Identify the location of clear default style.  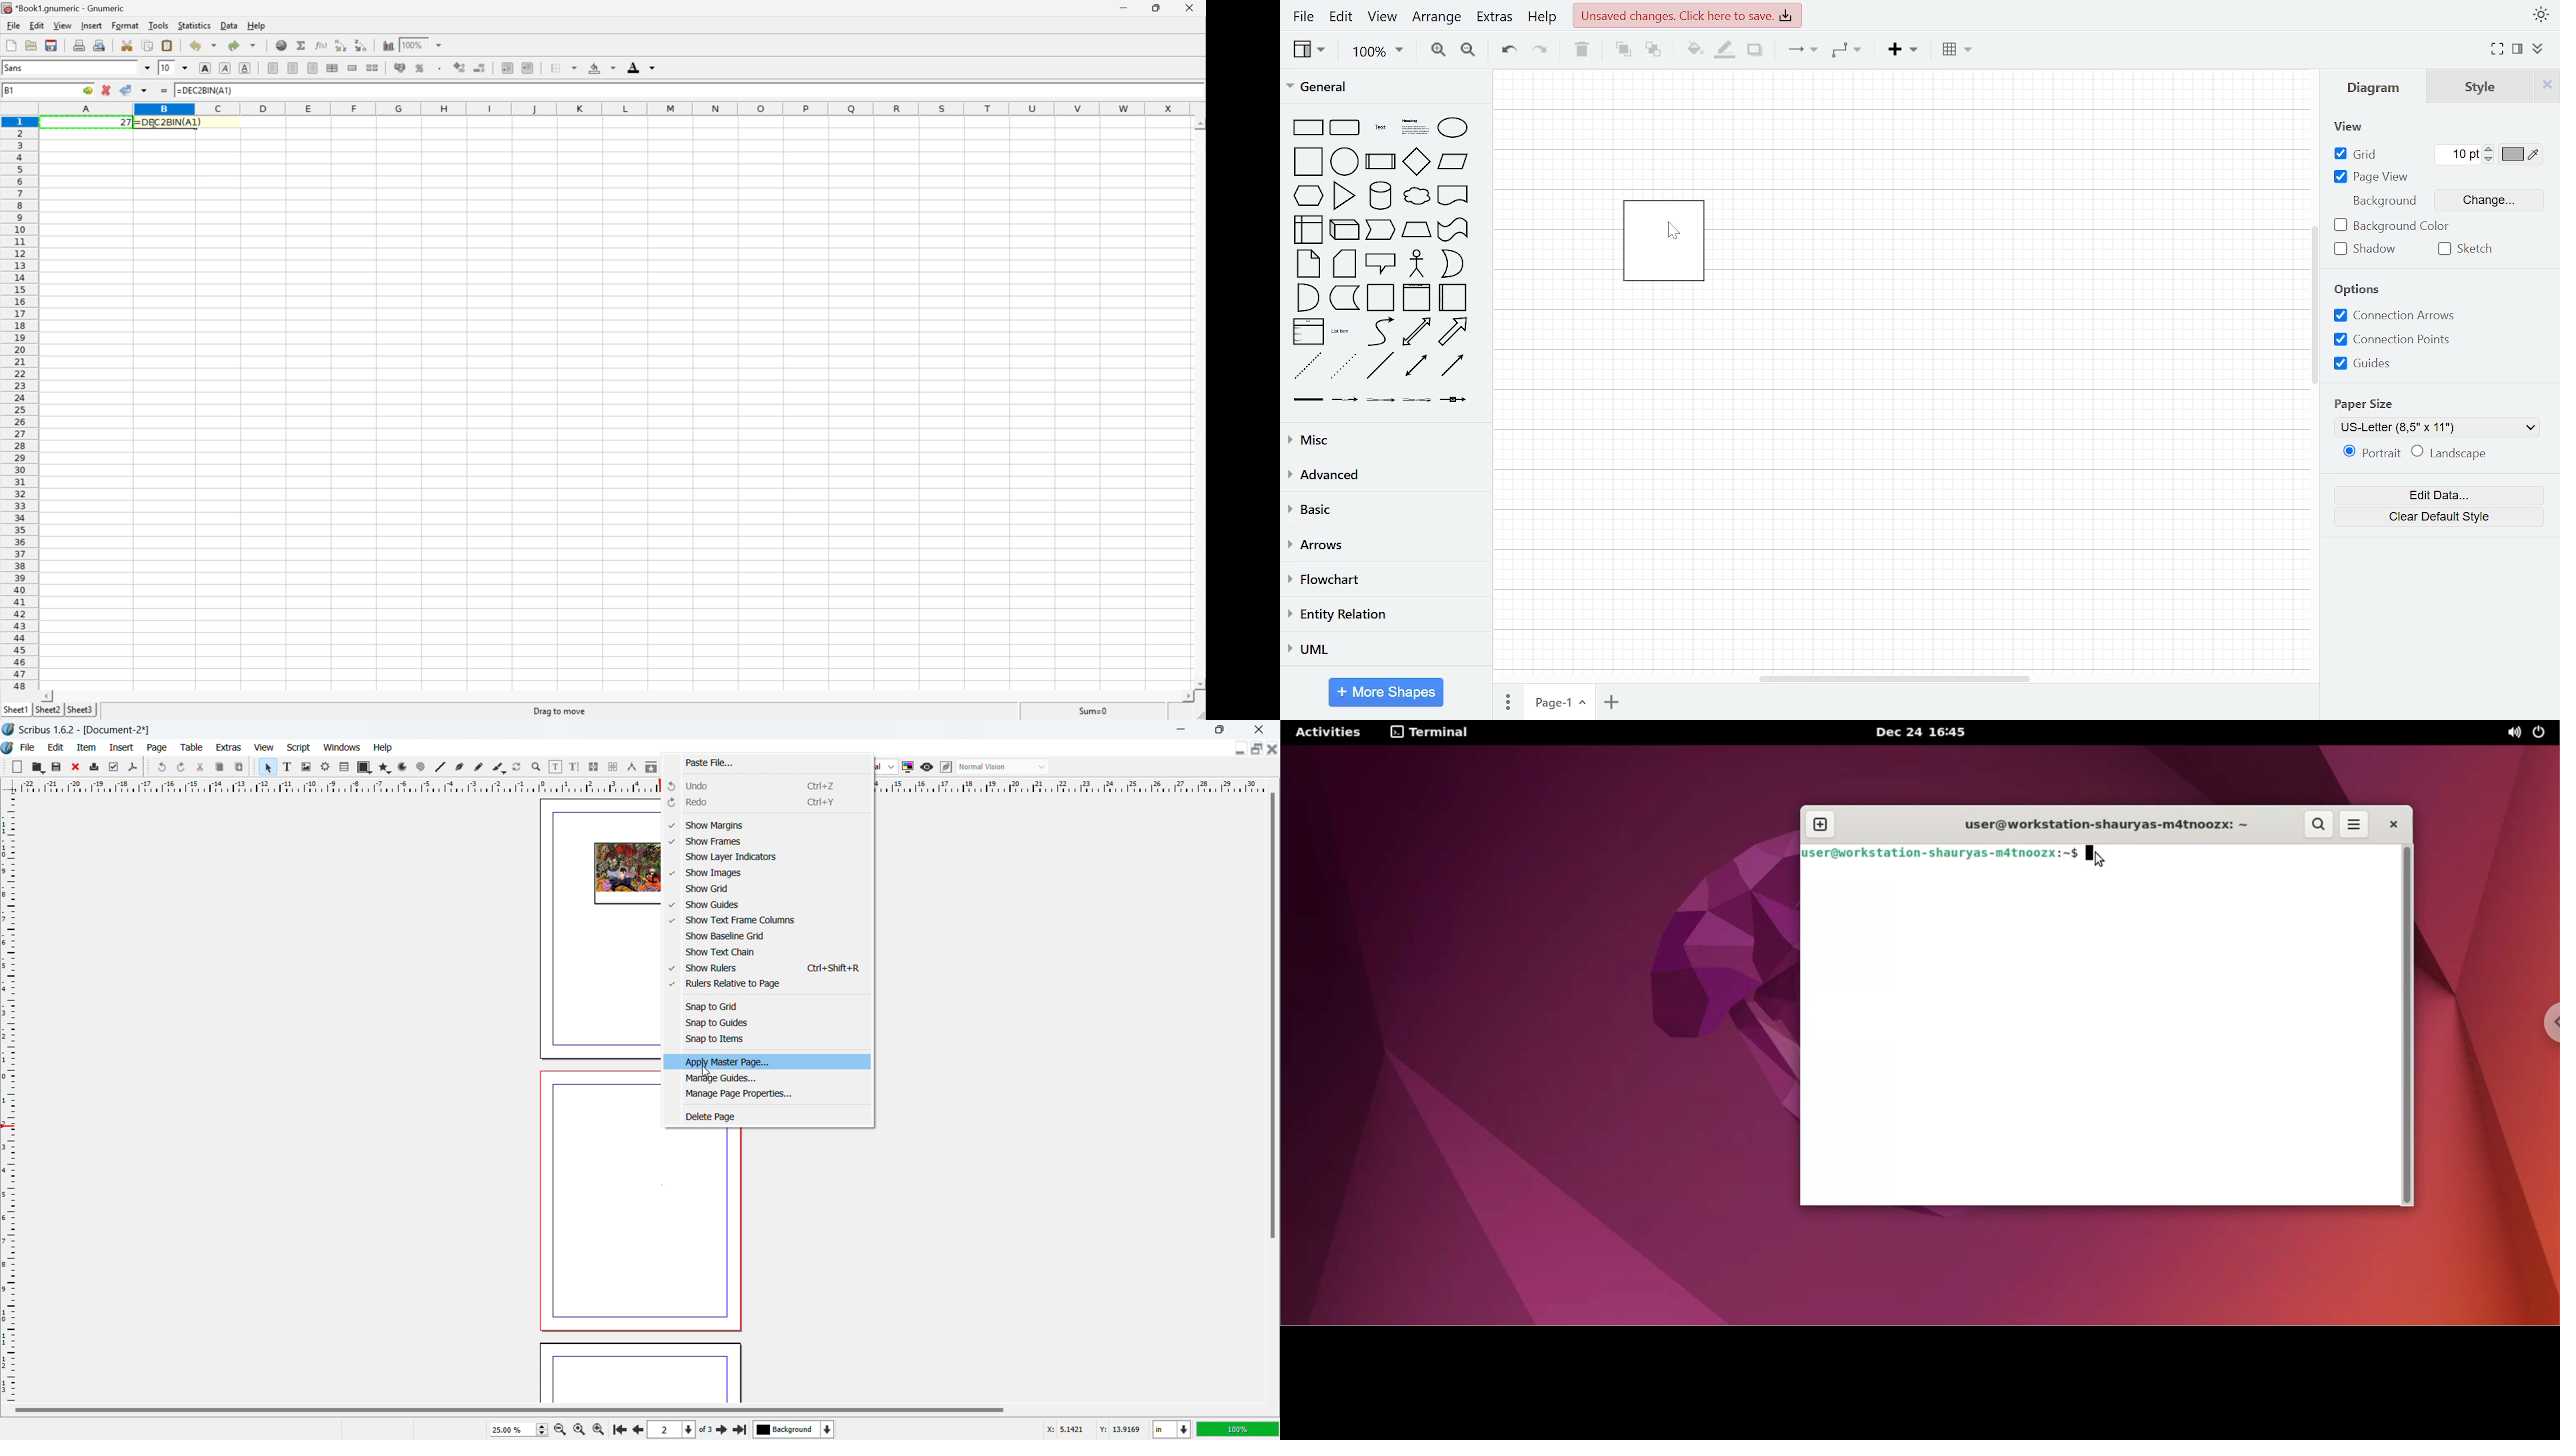
(2440, 517).